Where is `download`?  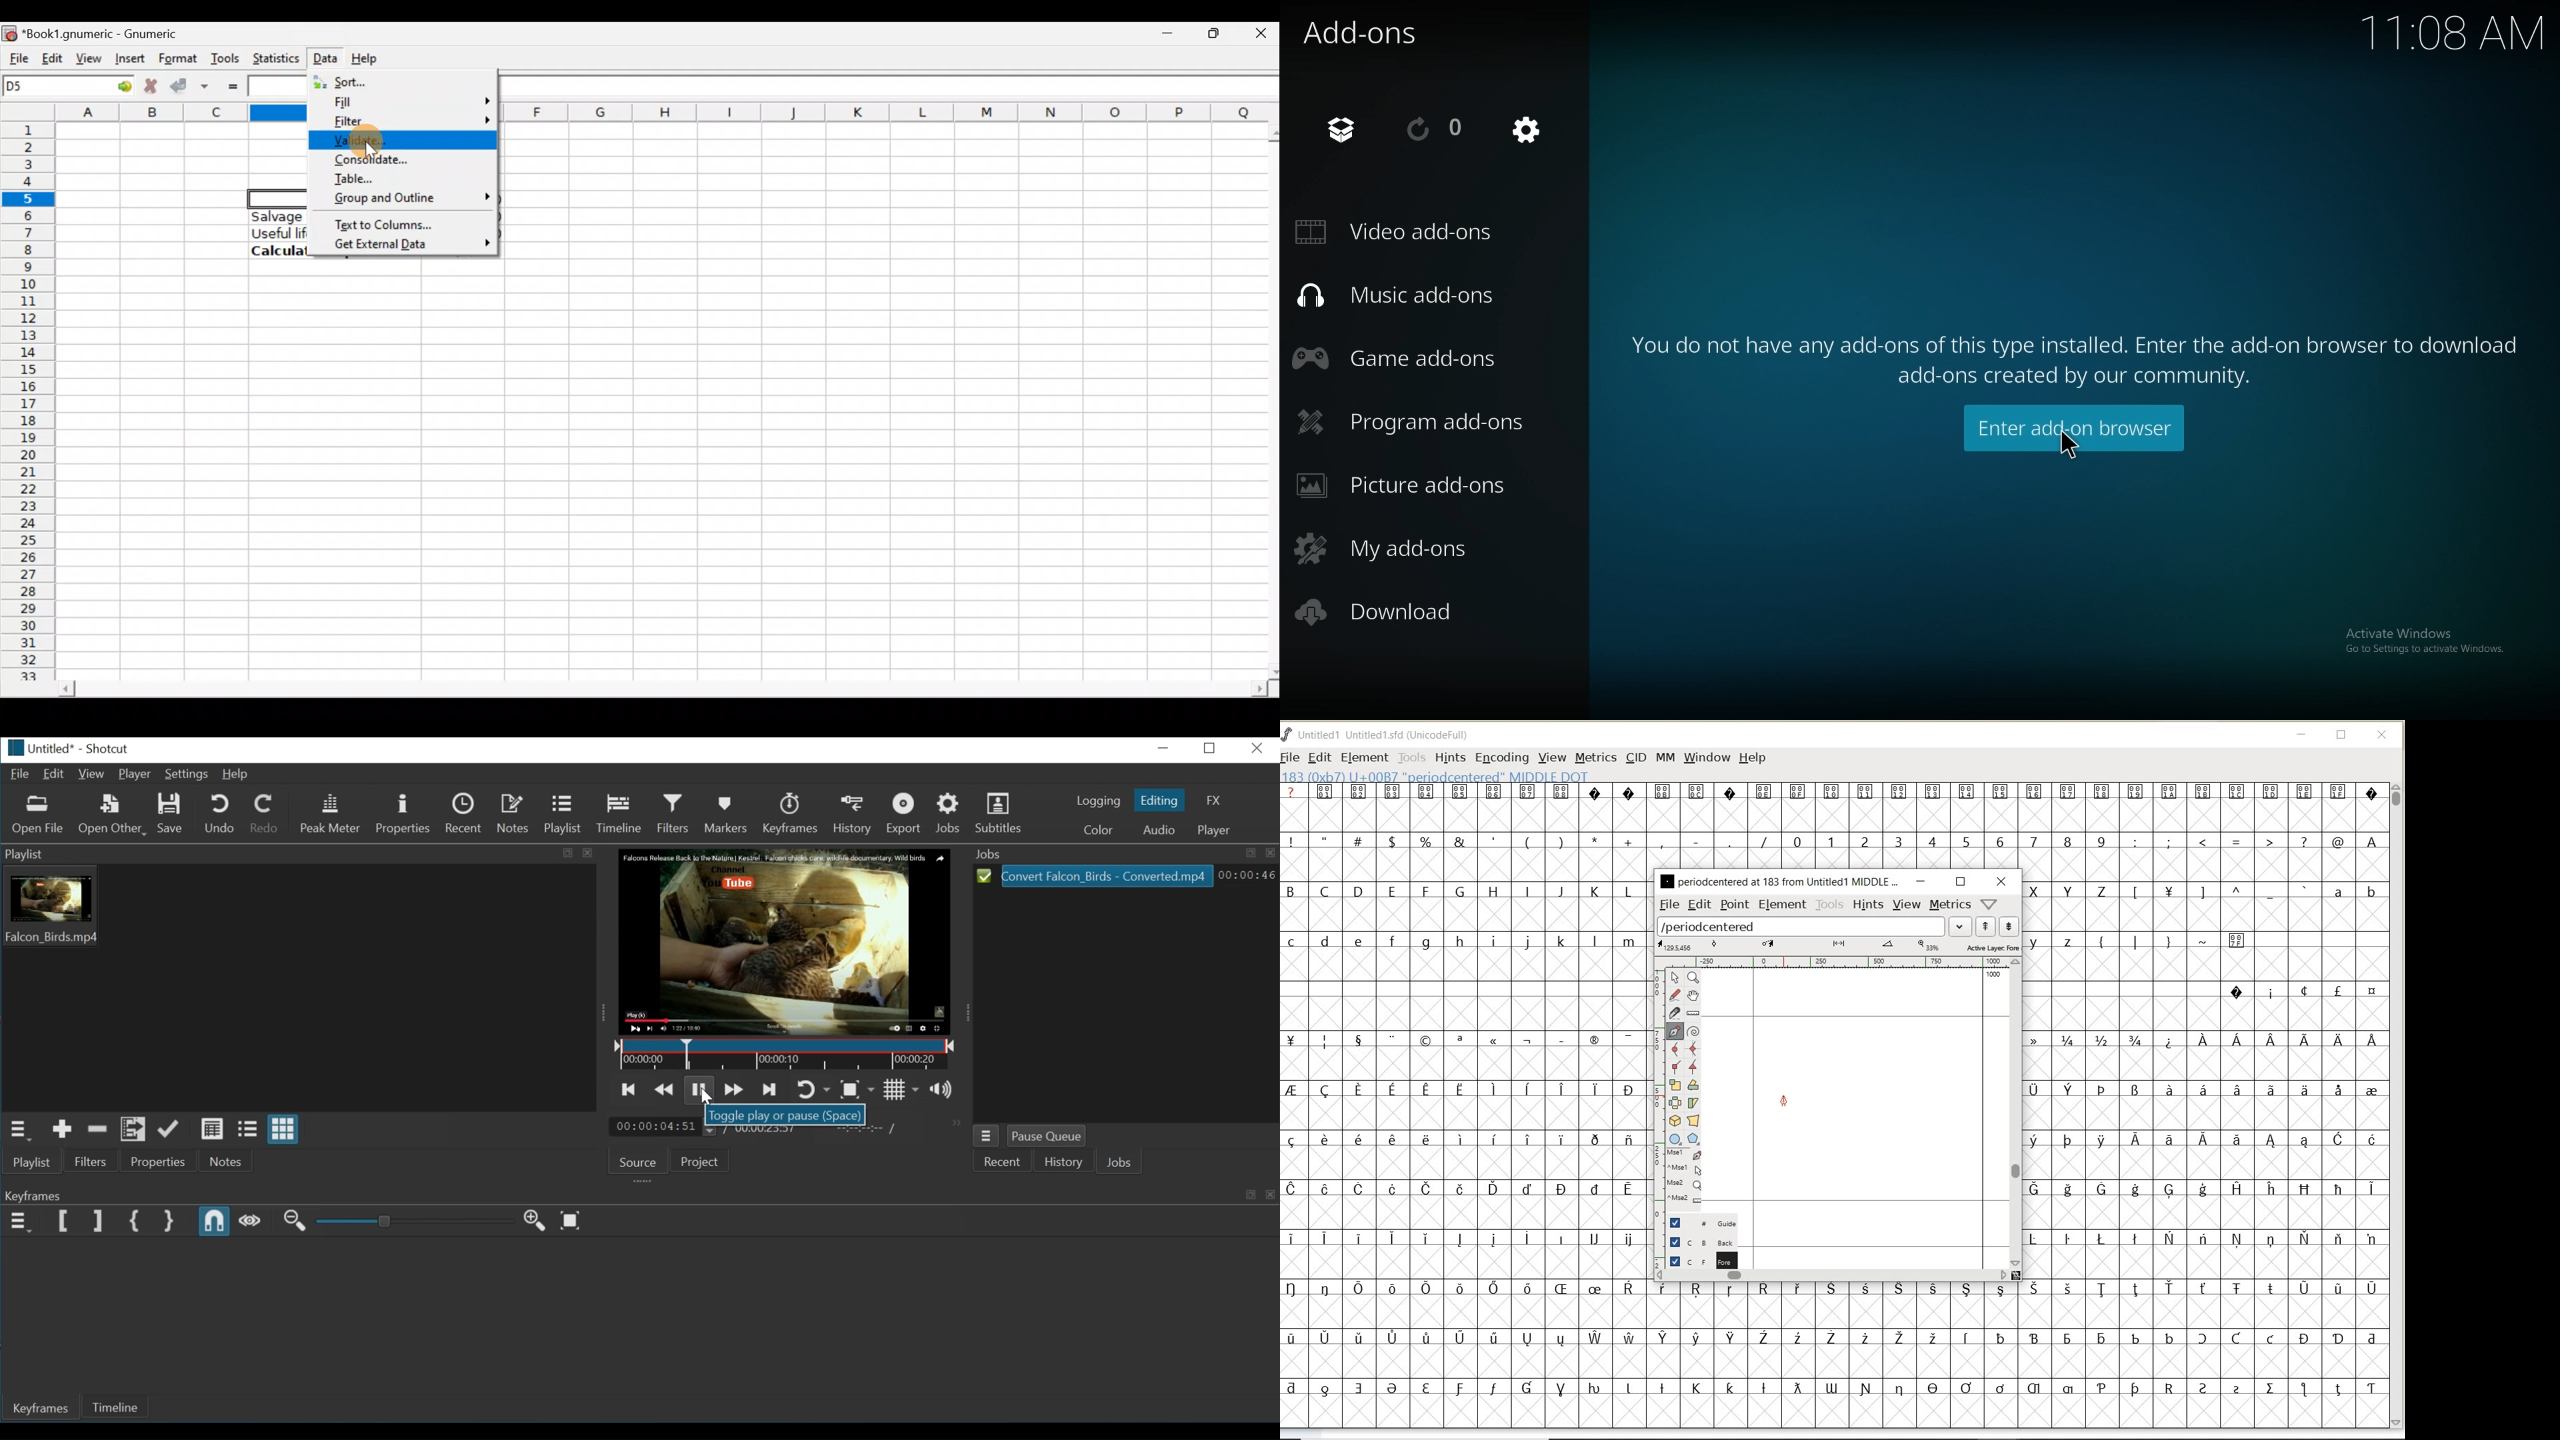 download is located at coordinates (1385, 613).